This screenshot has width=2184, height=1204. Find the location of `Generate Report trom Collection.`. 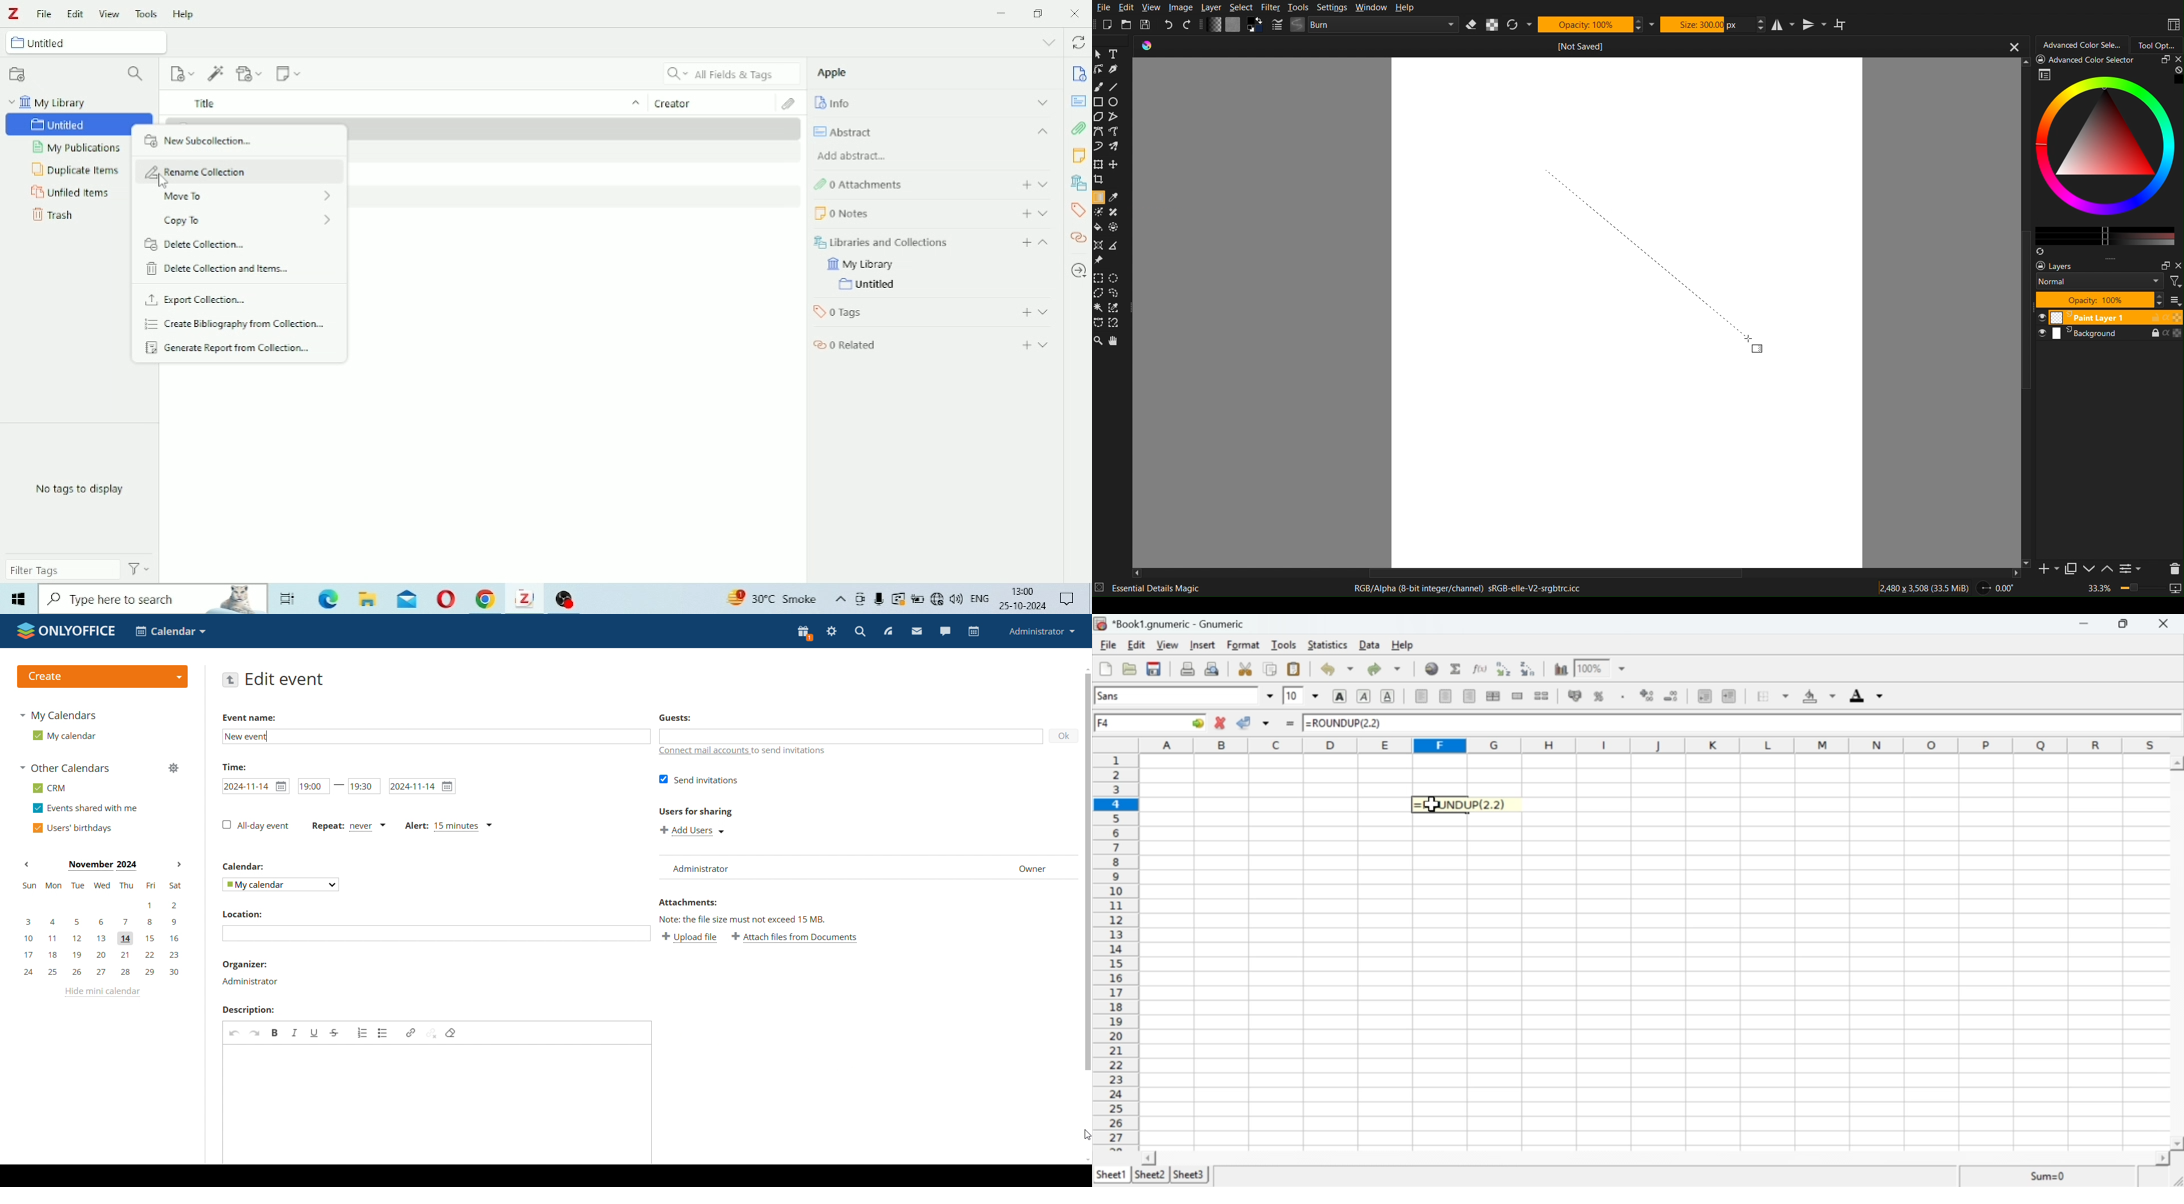

Generate Report trom Collection. is located at coordinates (231, 348).